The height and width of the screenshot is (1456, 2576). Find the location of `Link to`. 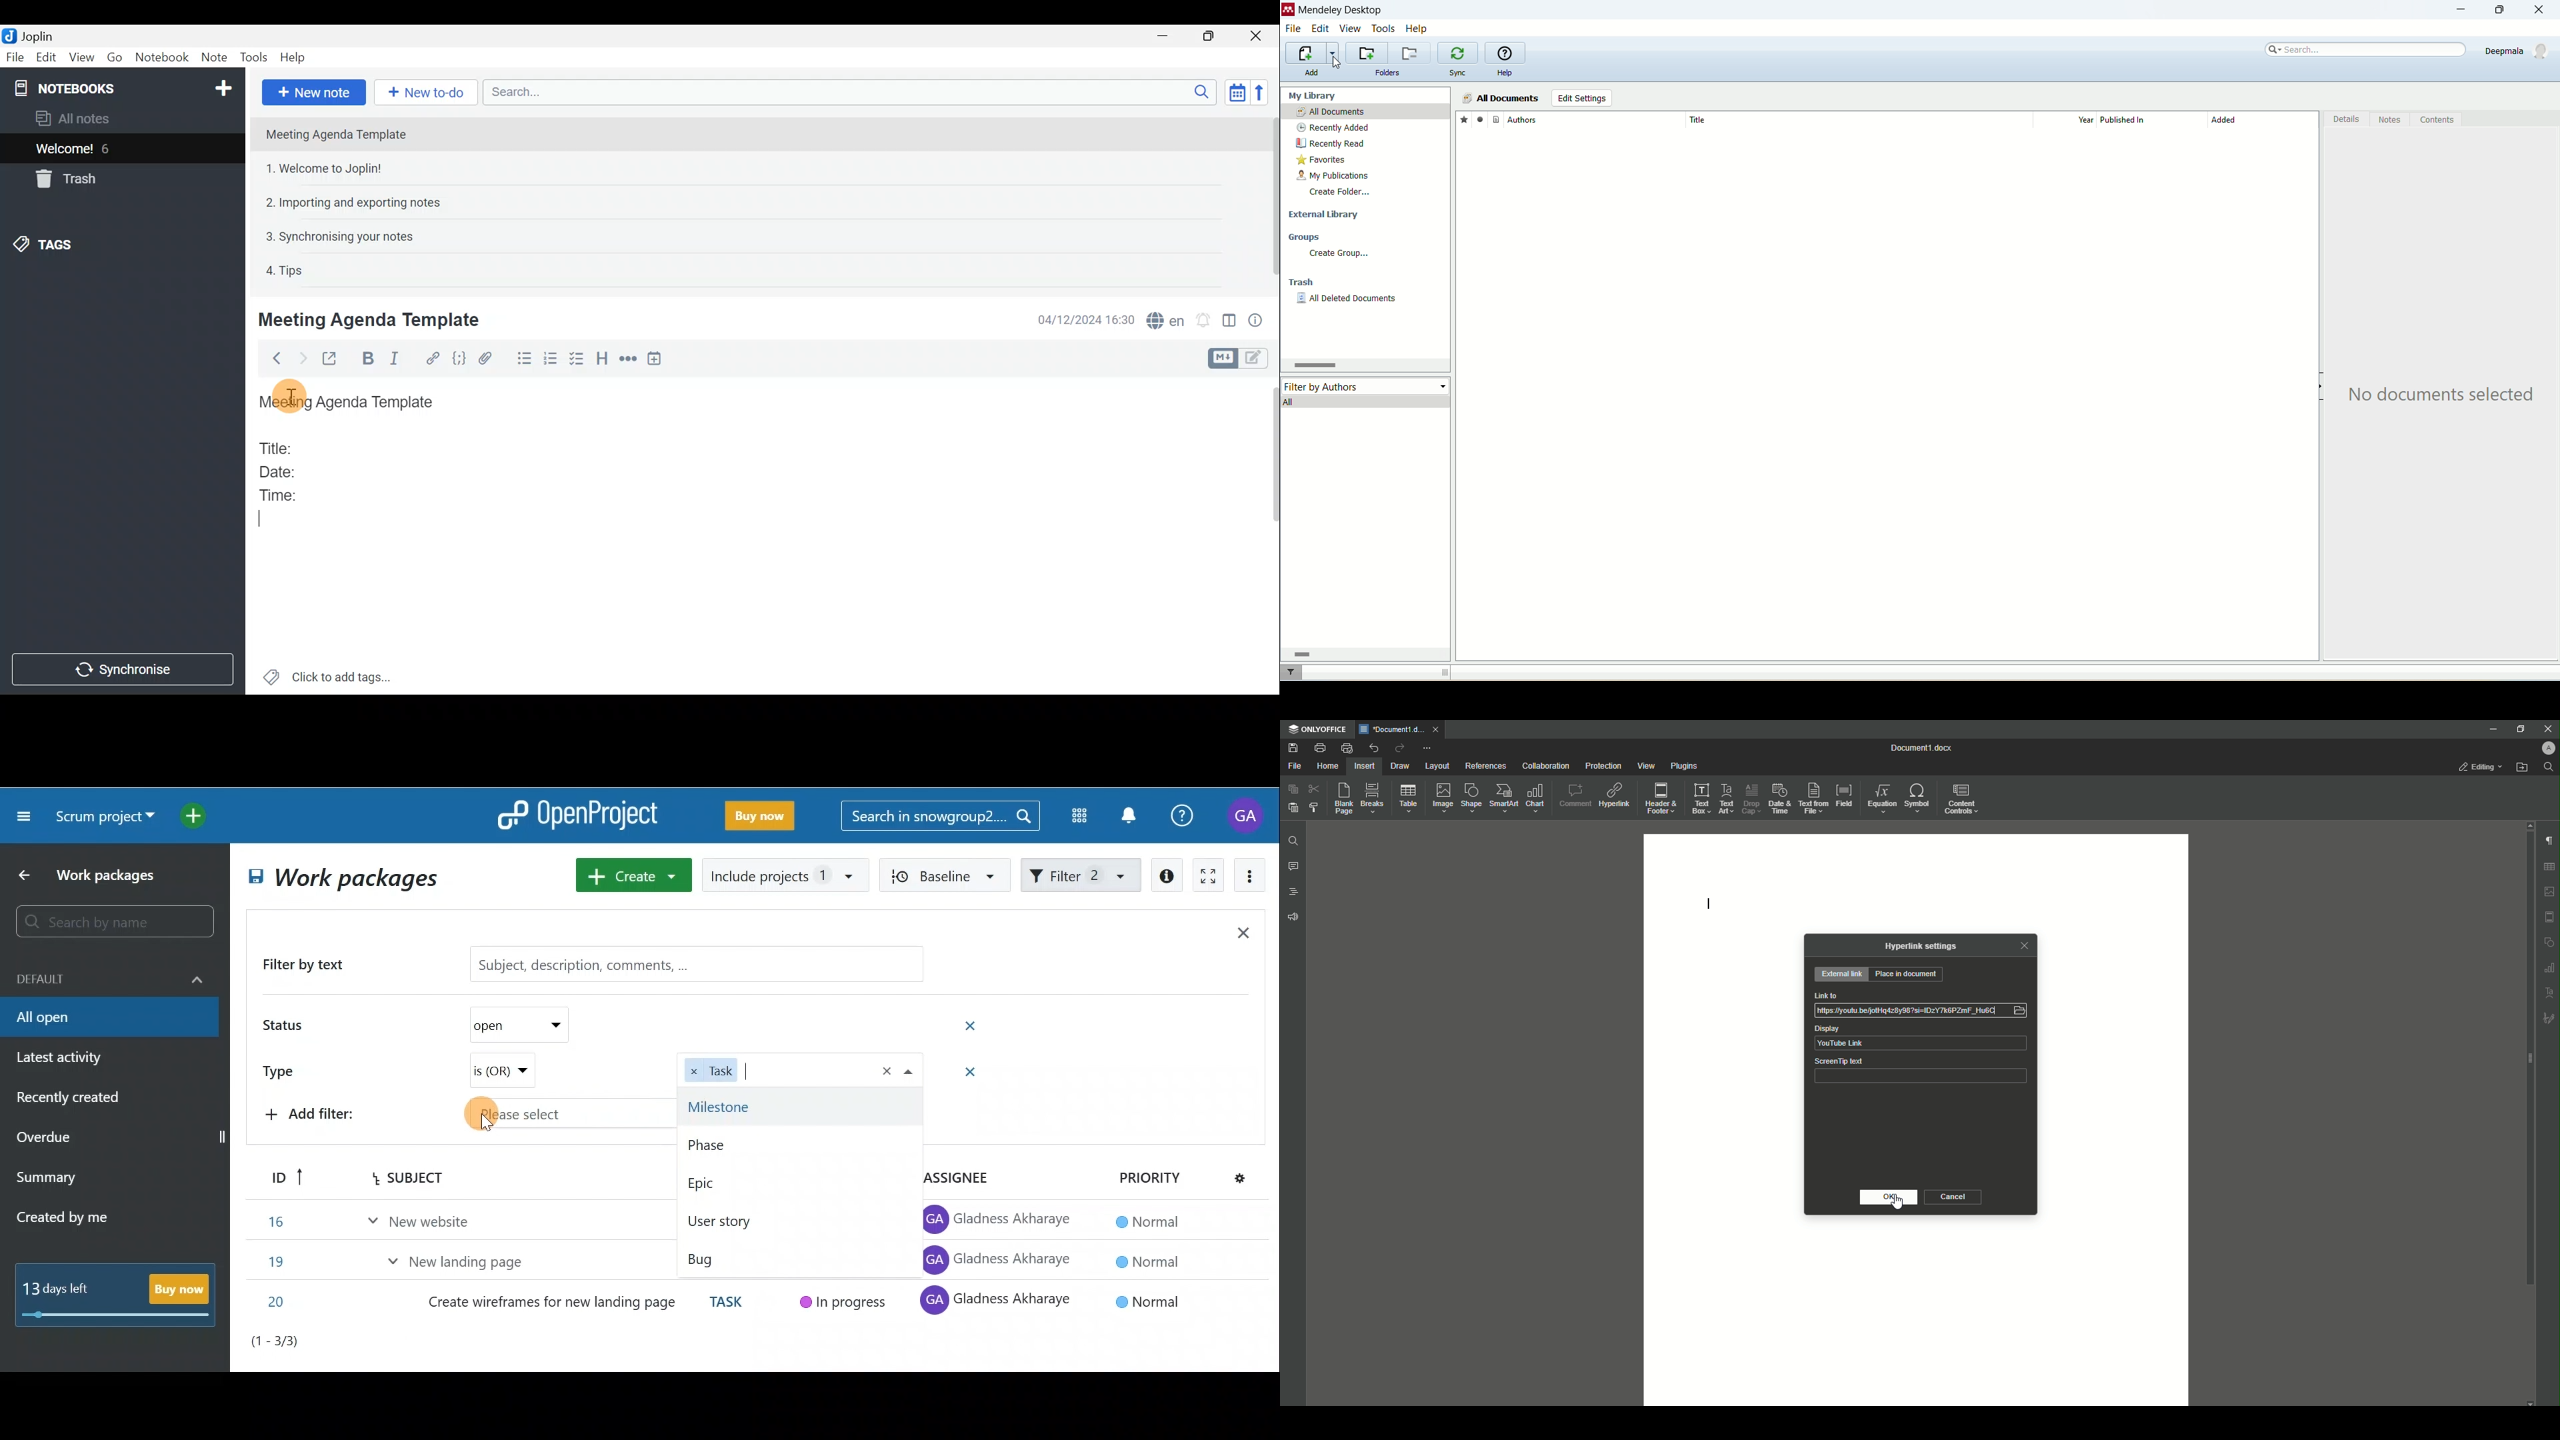

Link to is located at coordinates (1826, 994).